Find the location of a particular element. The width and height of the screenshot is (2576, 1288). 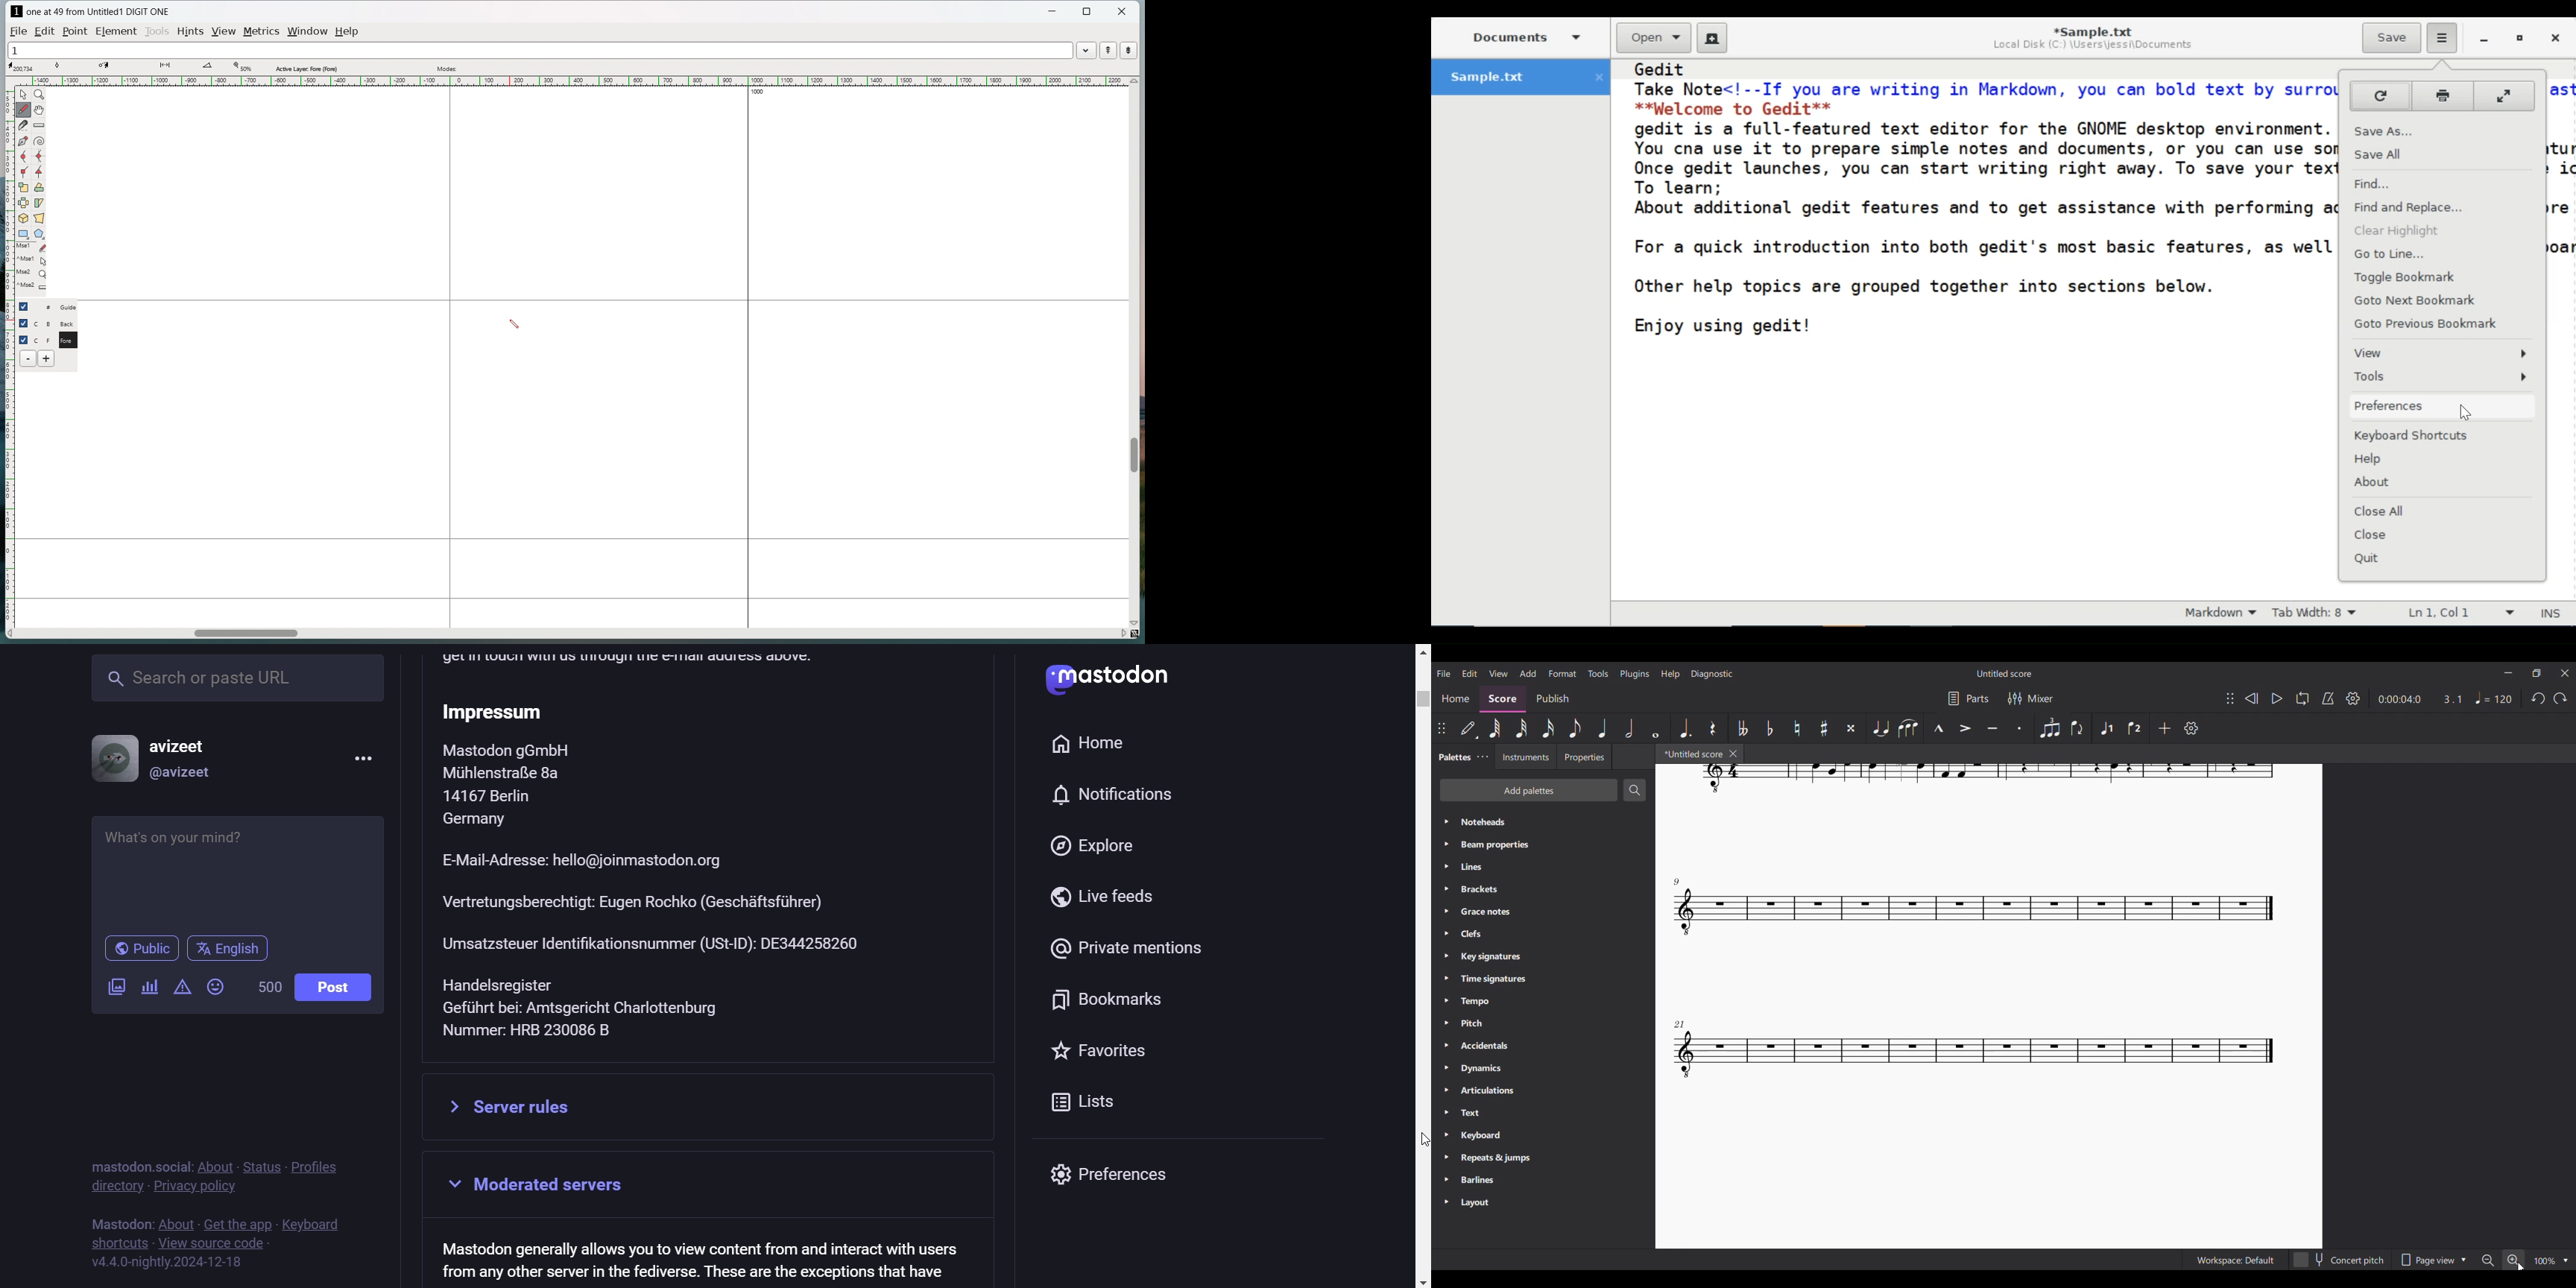

home is located at coordinates (1095, 742).